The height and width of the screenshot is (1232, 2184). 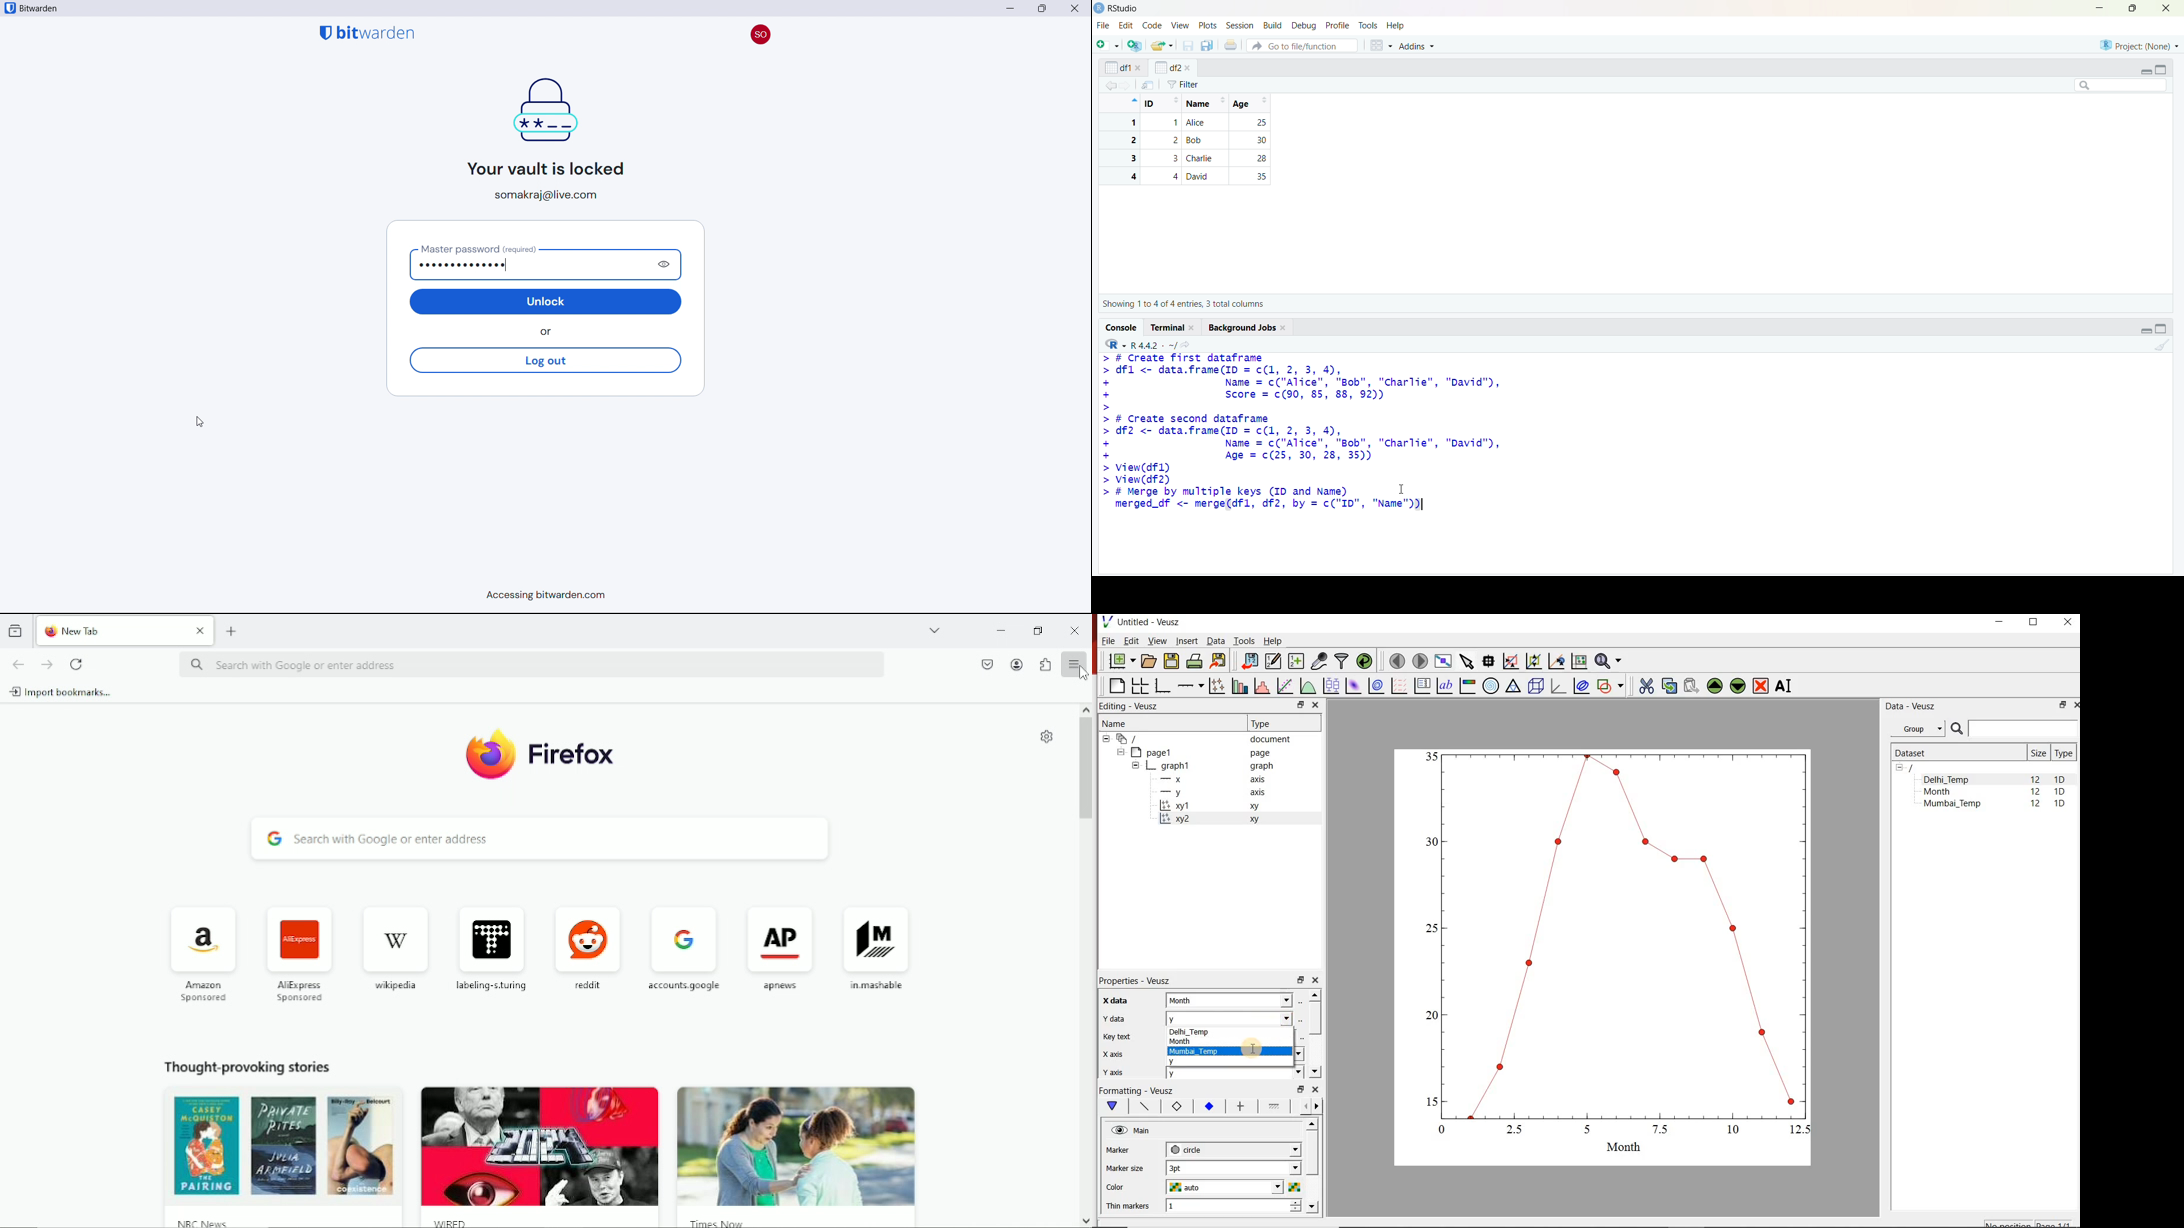 I want to click on ID, so click(x=1162, y=104).